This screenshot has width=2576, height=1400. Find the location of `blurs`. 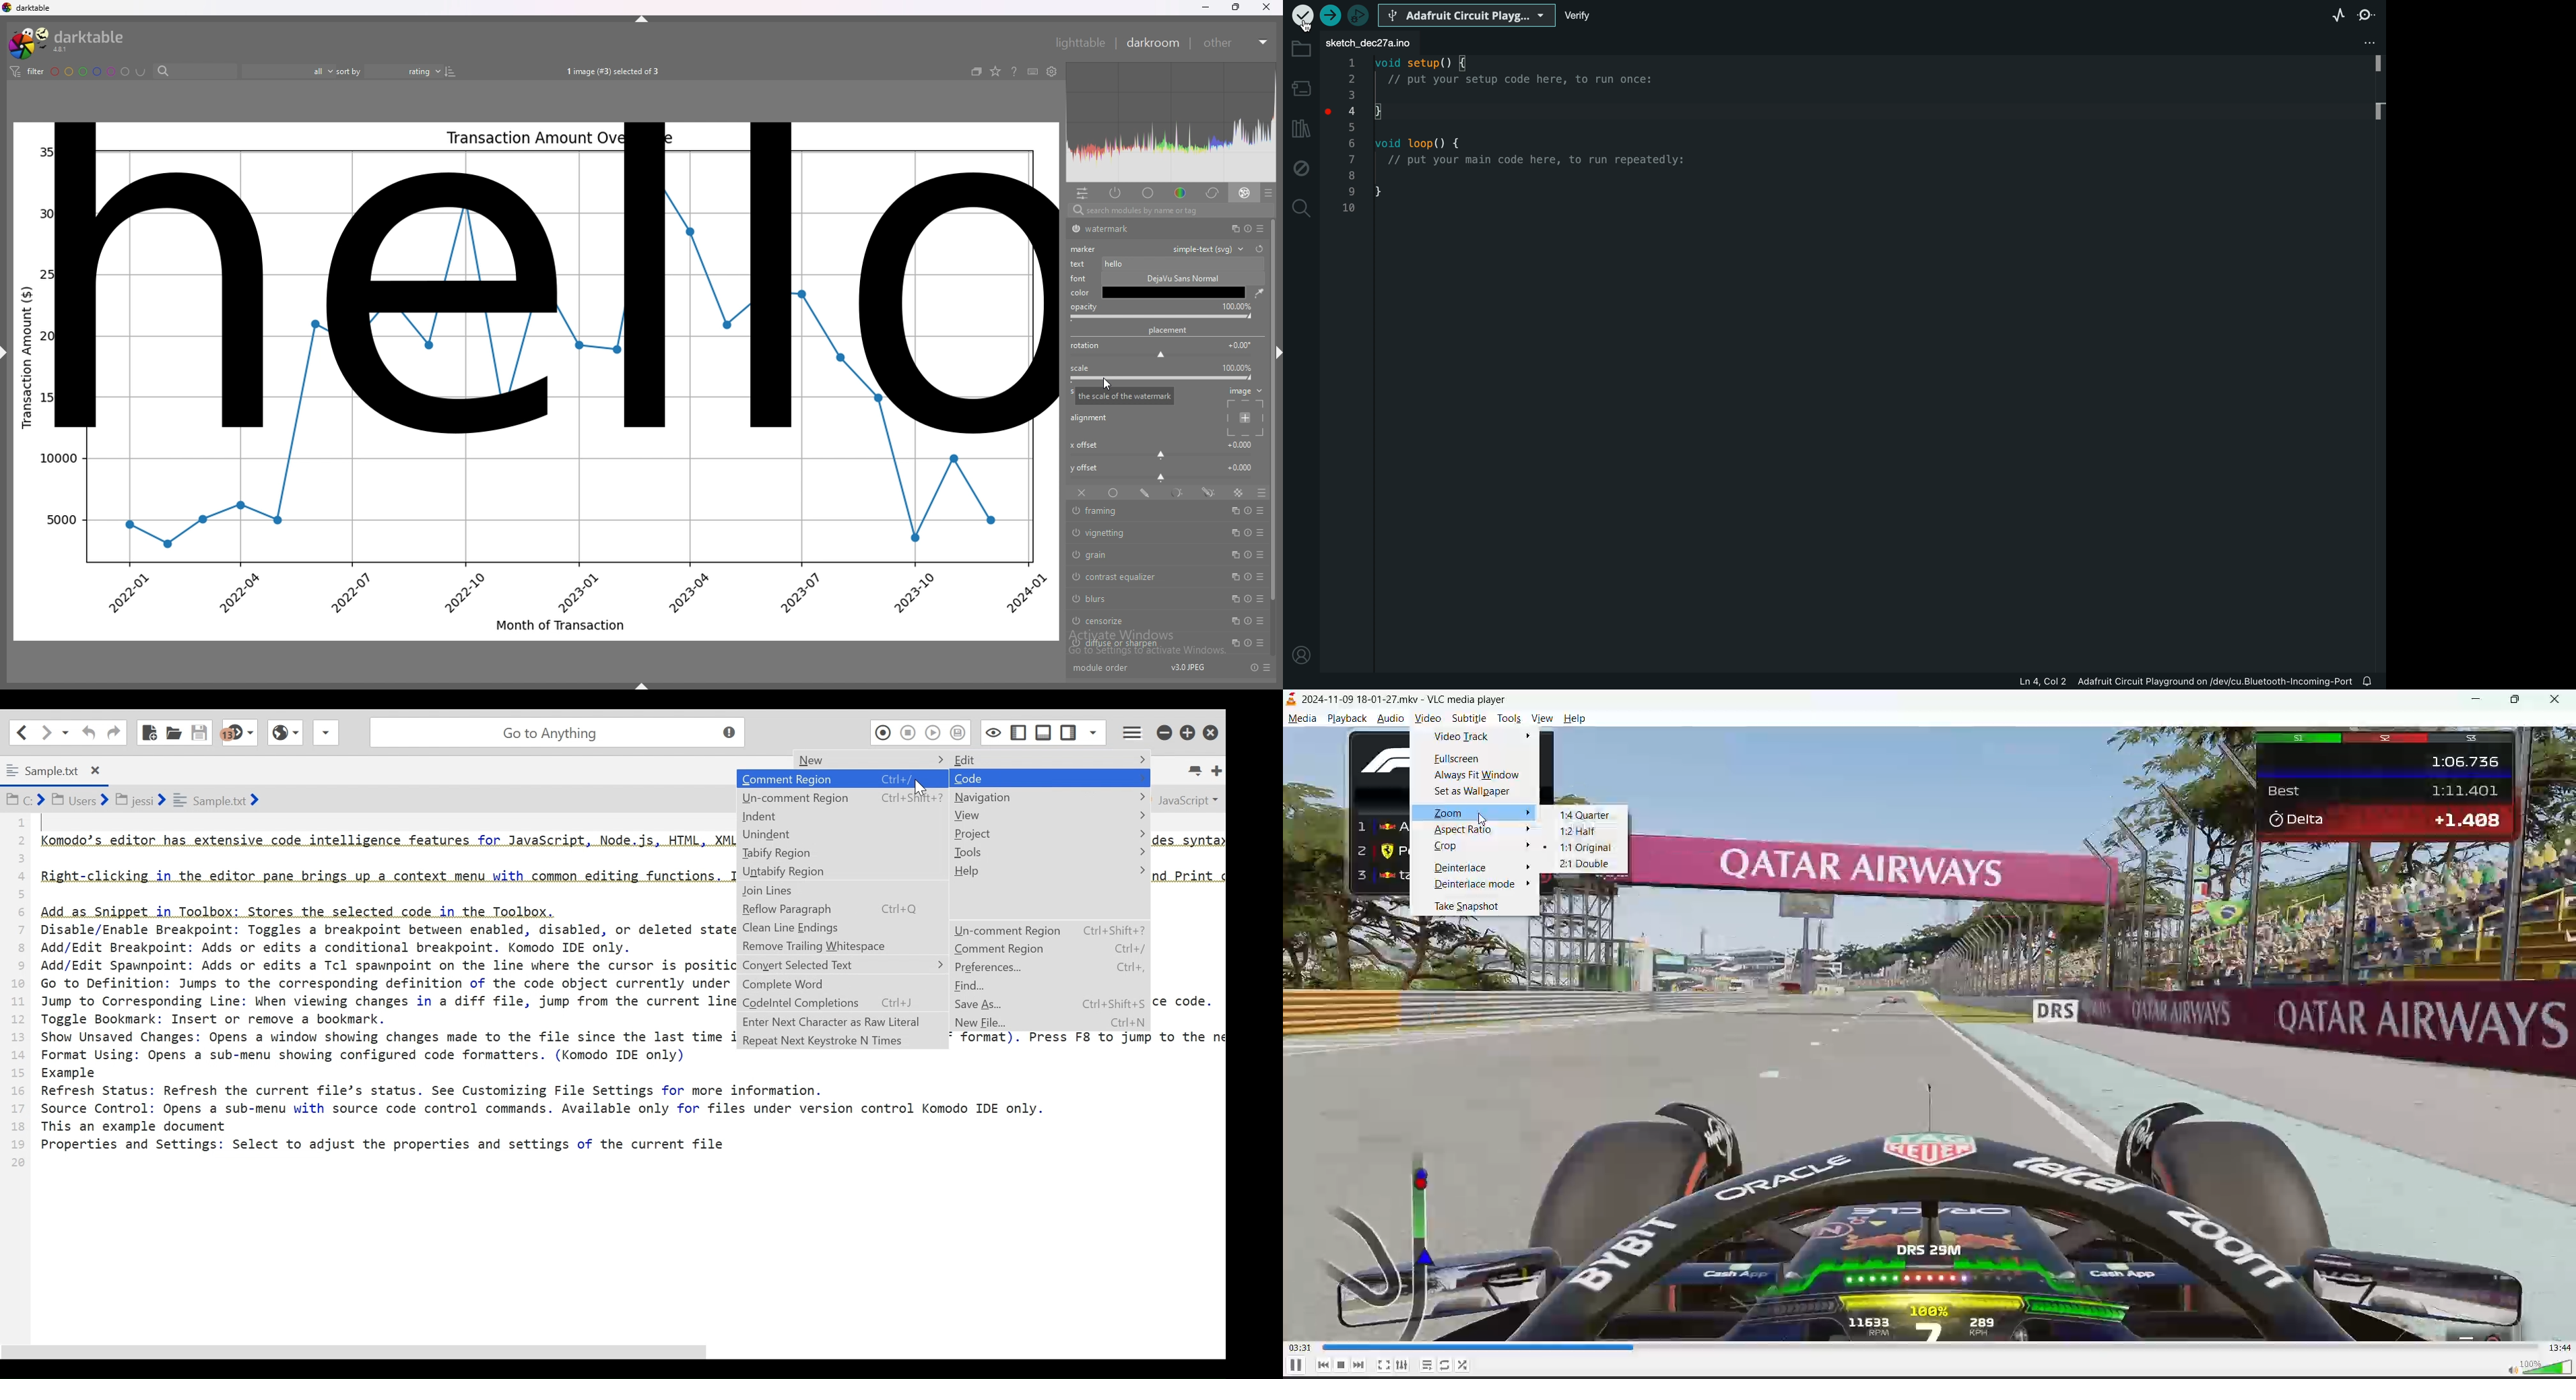

blurs is located at coordinates (1141, 599).